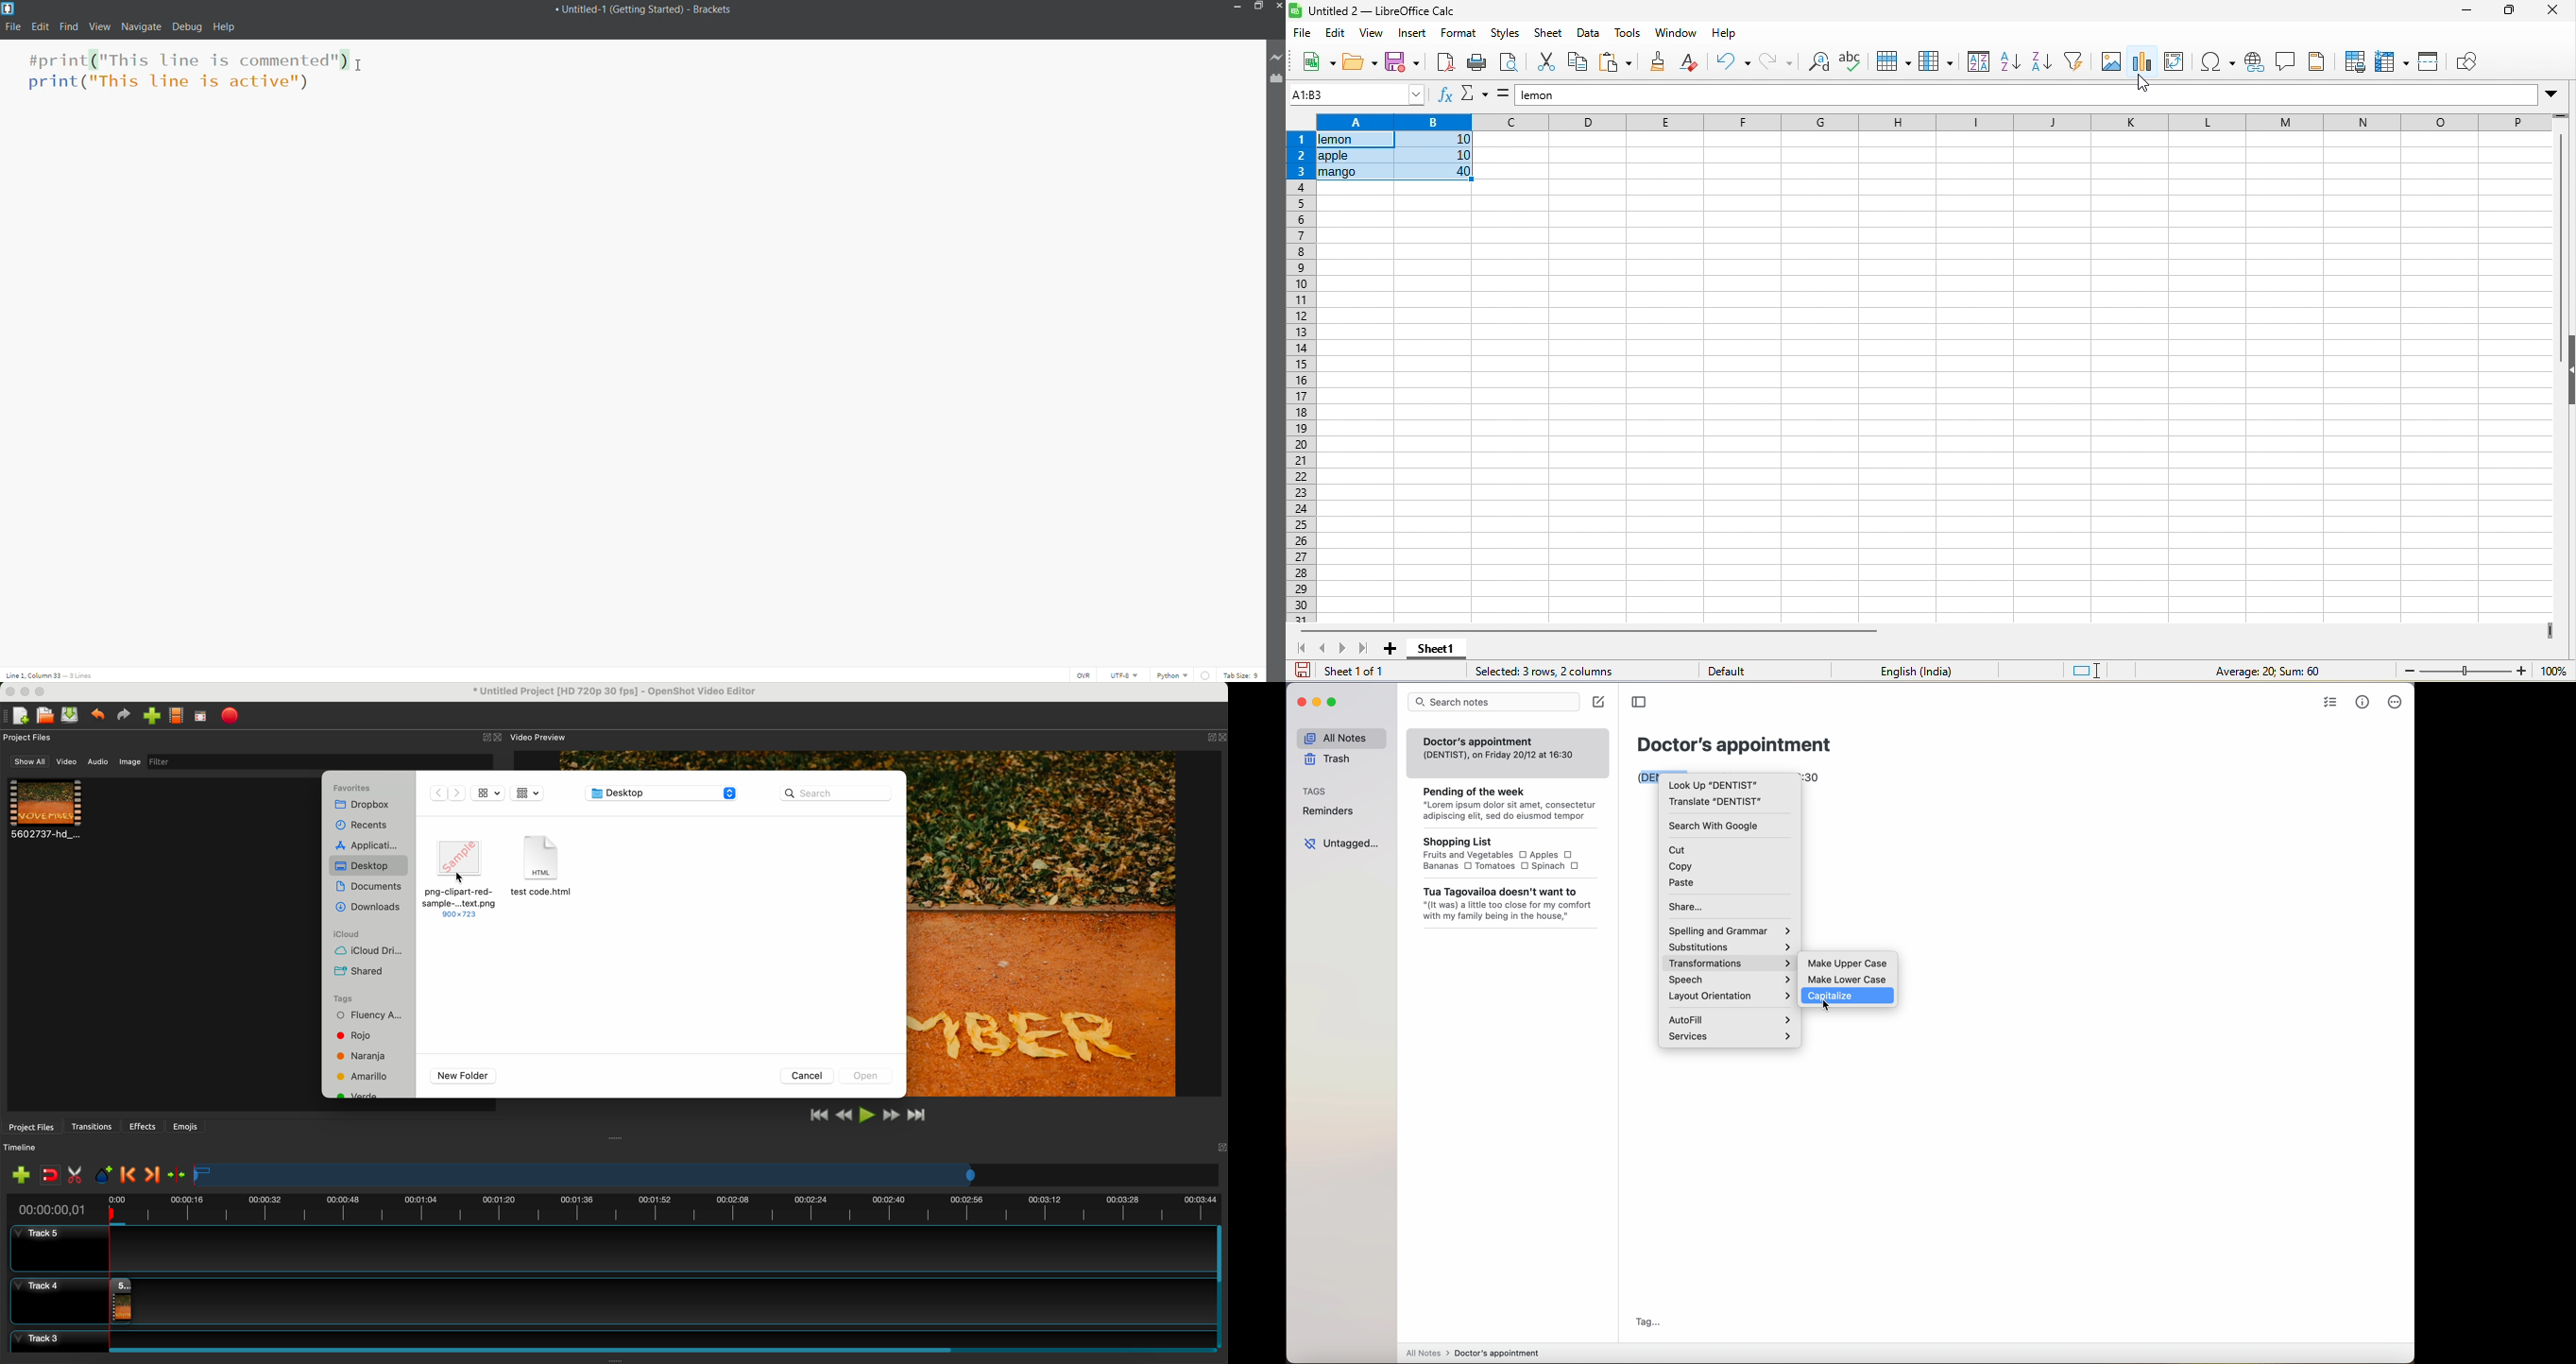 The image size is (2576, 1372). I want to click on rows, so click(1300, 377).